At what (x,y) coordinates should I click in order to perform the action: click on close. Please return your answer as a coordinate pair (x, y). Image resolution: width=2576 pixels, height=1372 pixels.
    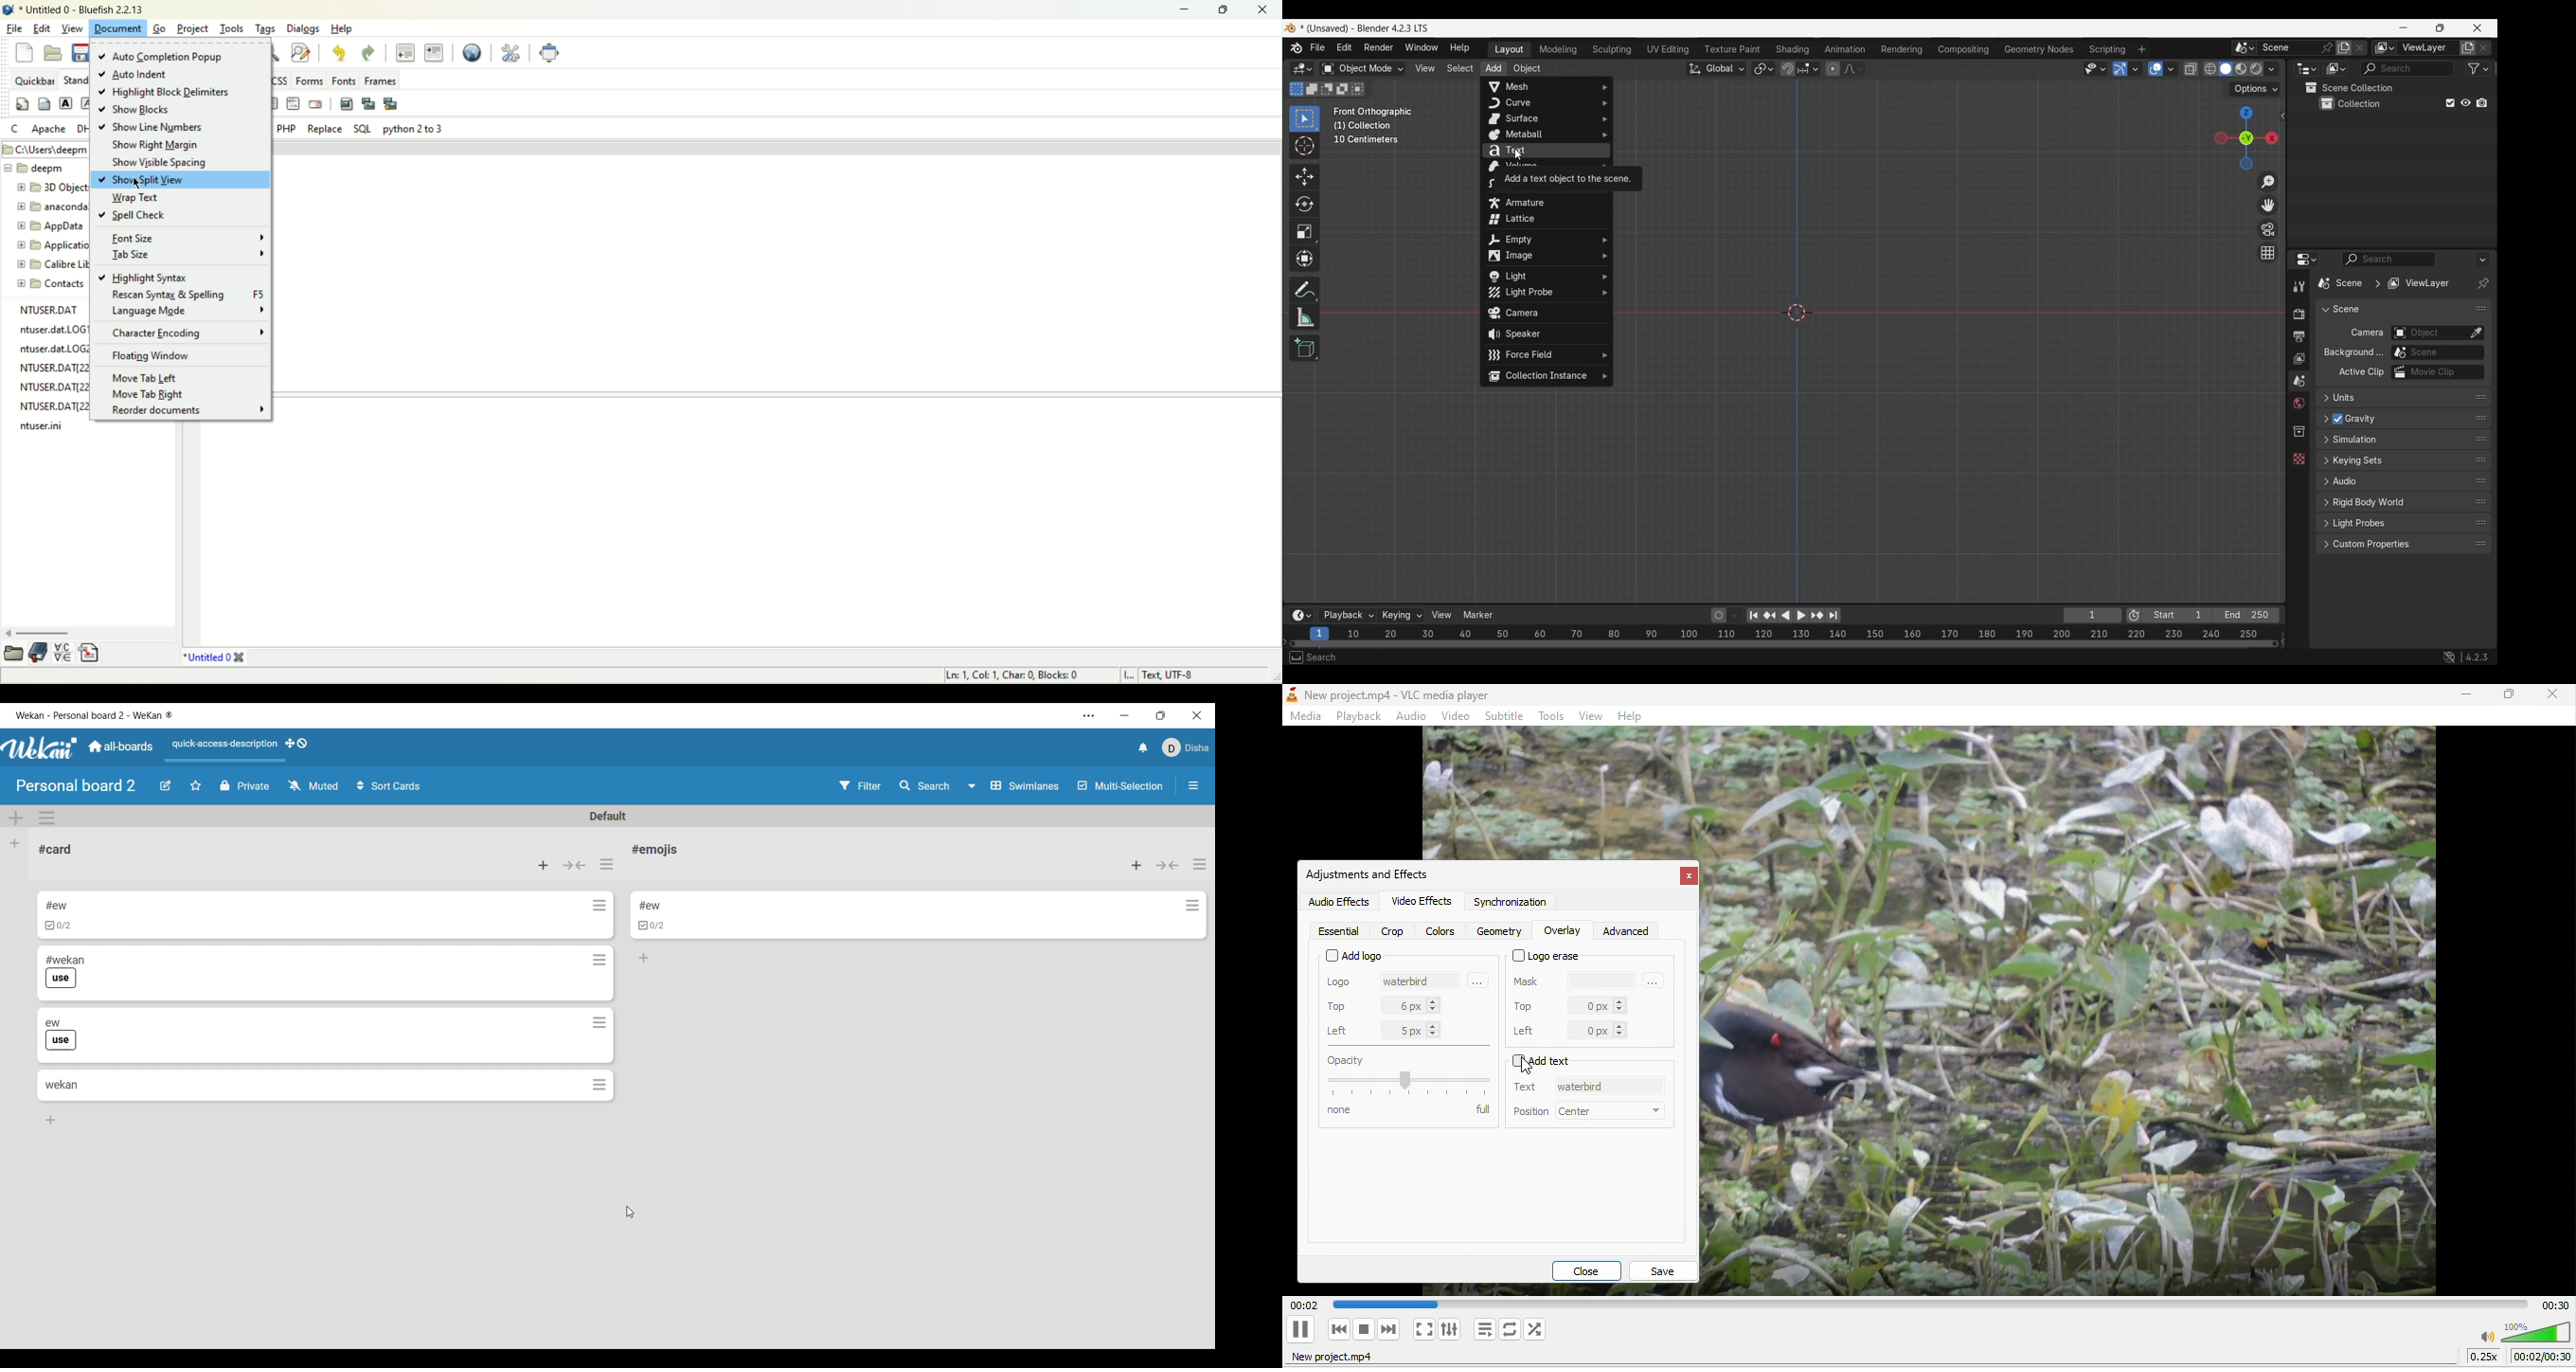
    Looking at the image, I should click on (240, 657).